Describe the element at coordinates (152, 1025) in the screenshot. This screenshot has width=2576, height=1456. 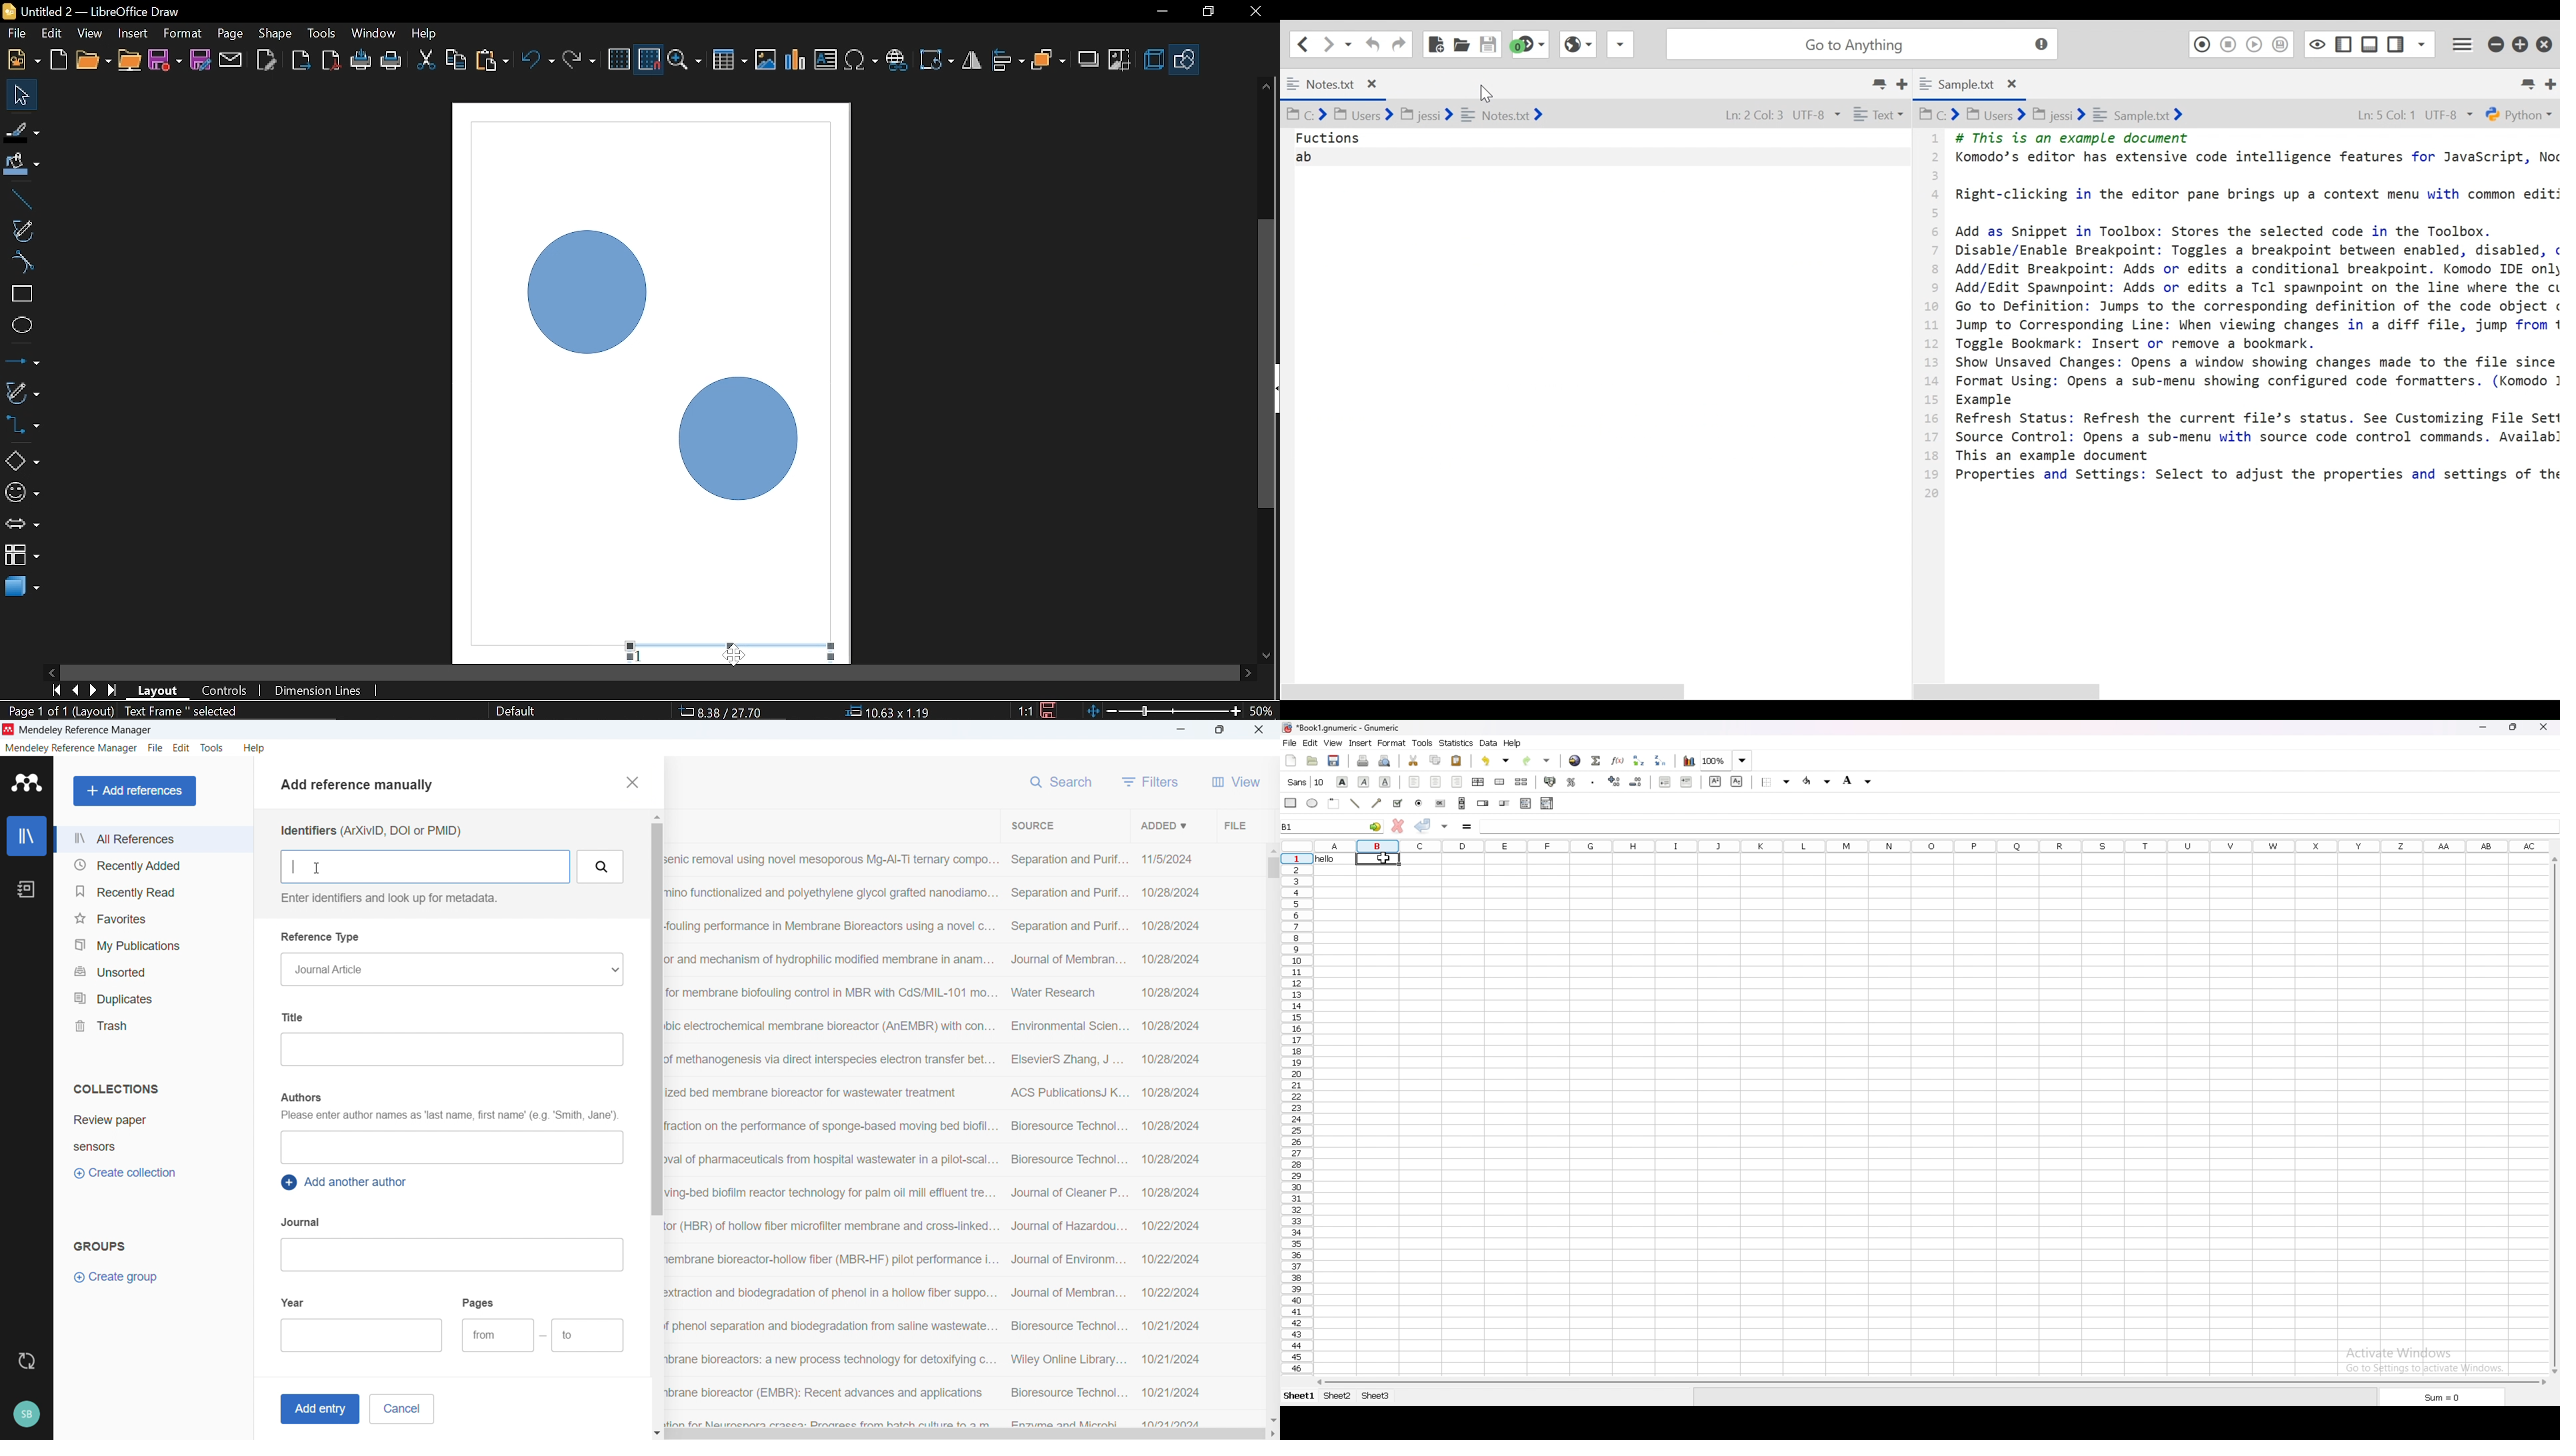
I see `Trash ` at that location.